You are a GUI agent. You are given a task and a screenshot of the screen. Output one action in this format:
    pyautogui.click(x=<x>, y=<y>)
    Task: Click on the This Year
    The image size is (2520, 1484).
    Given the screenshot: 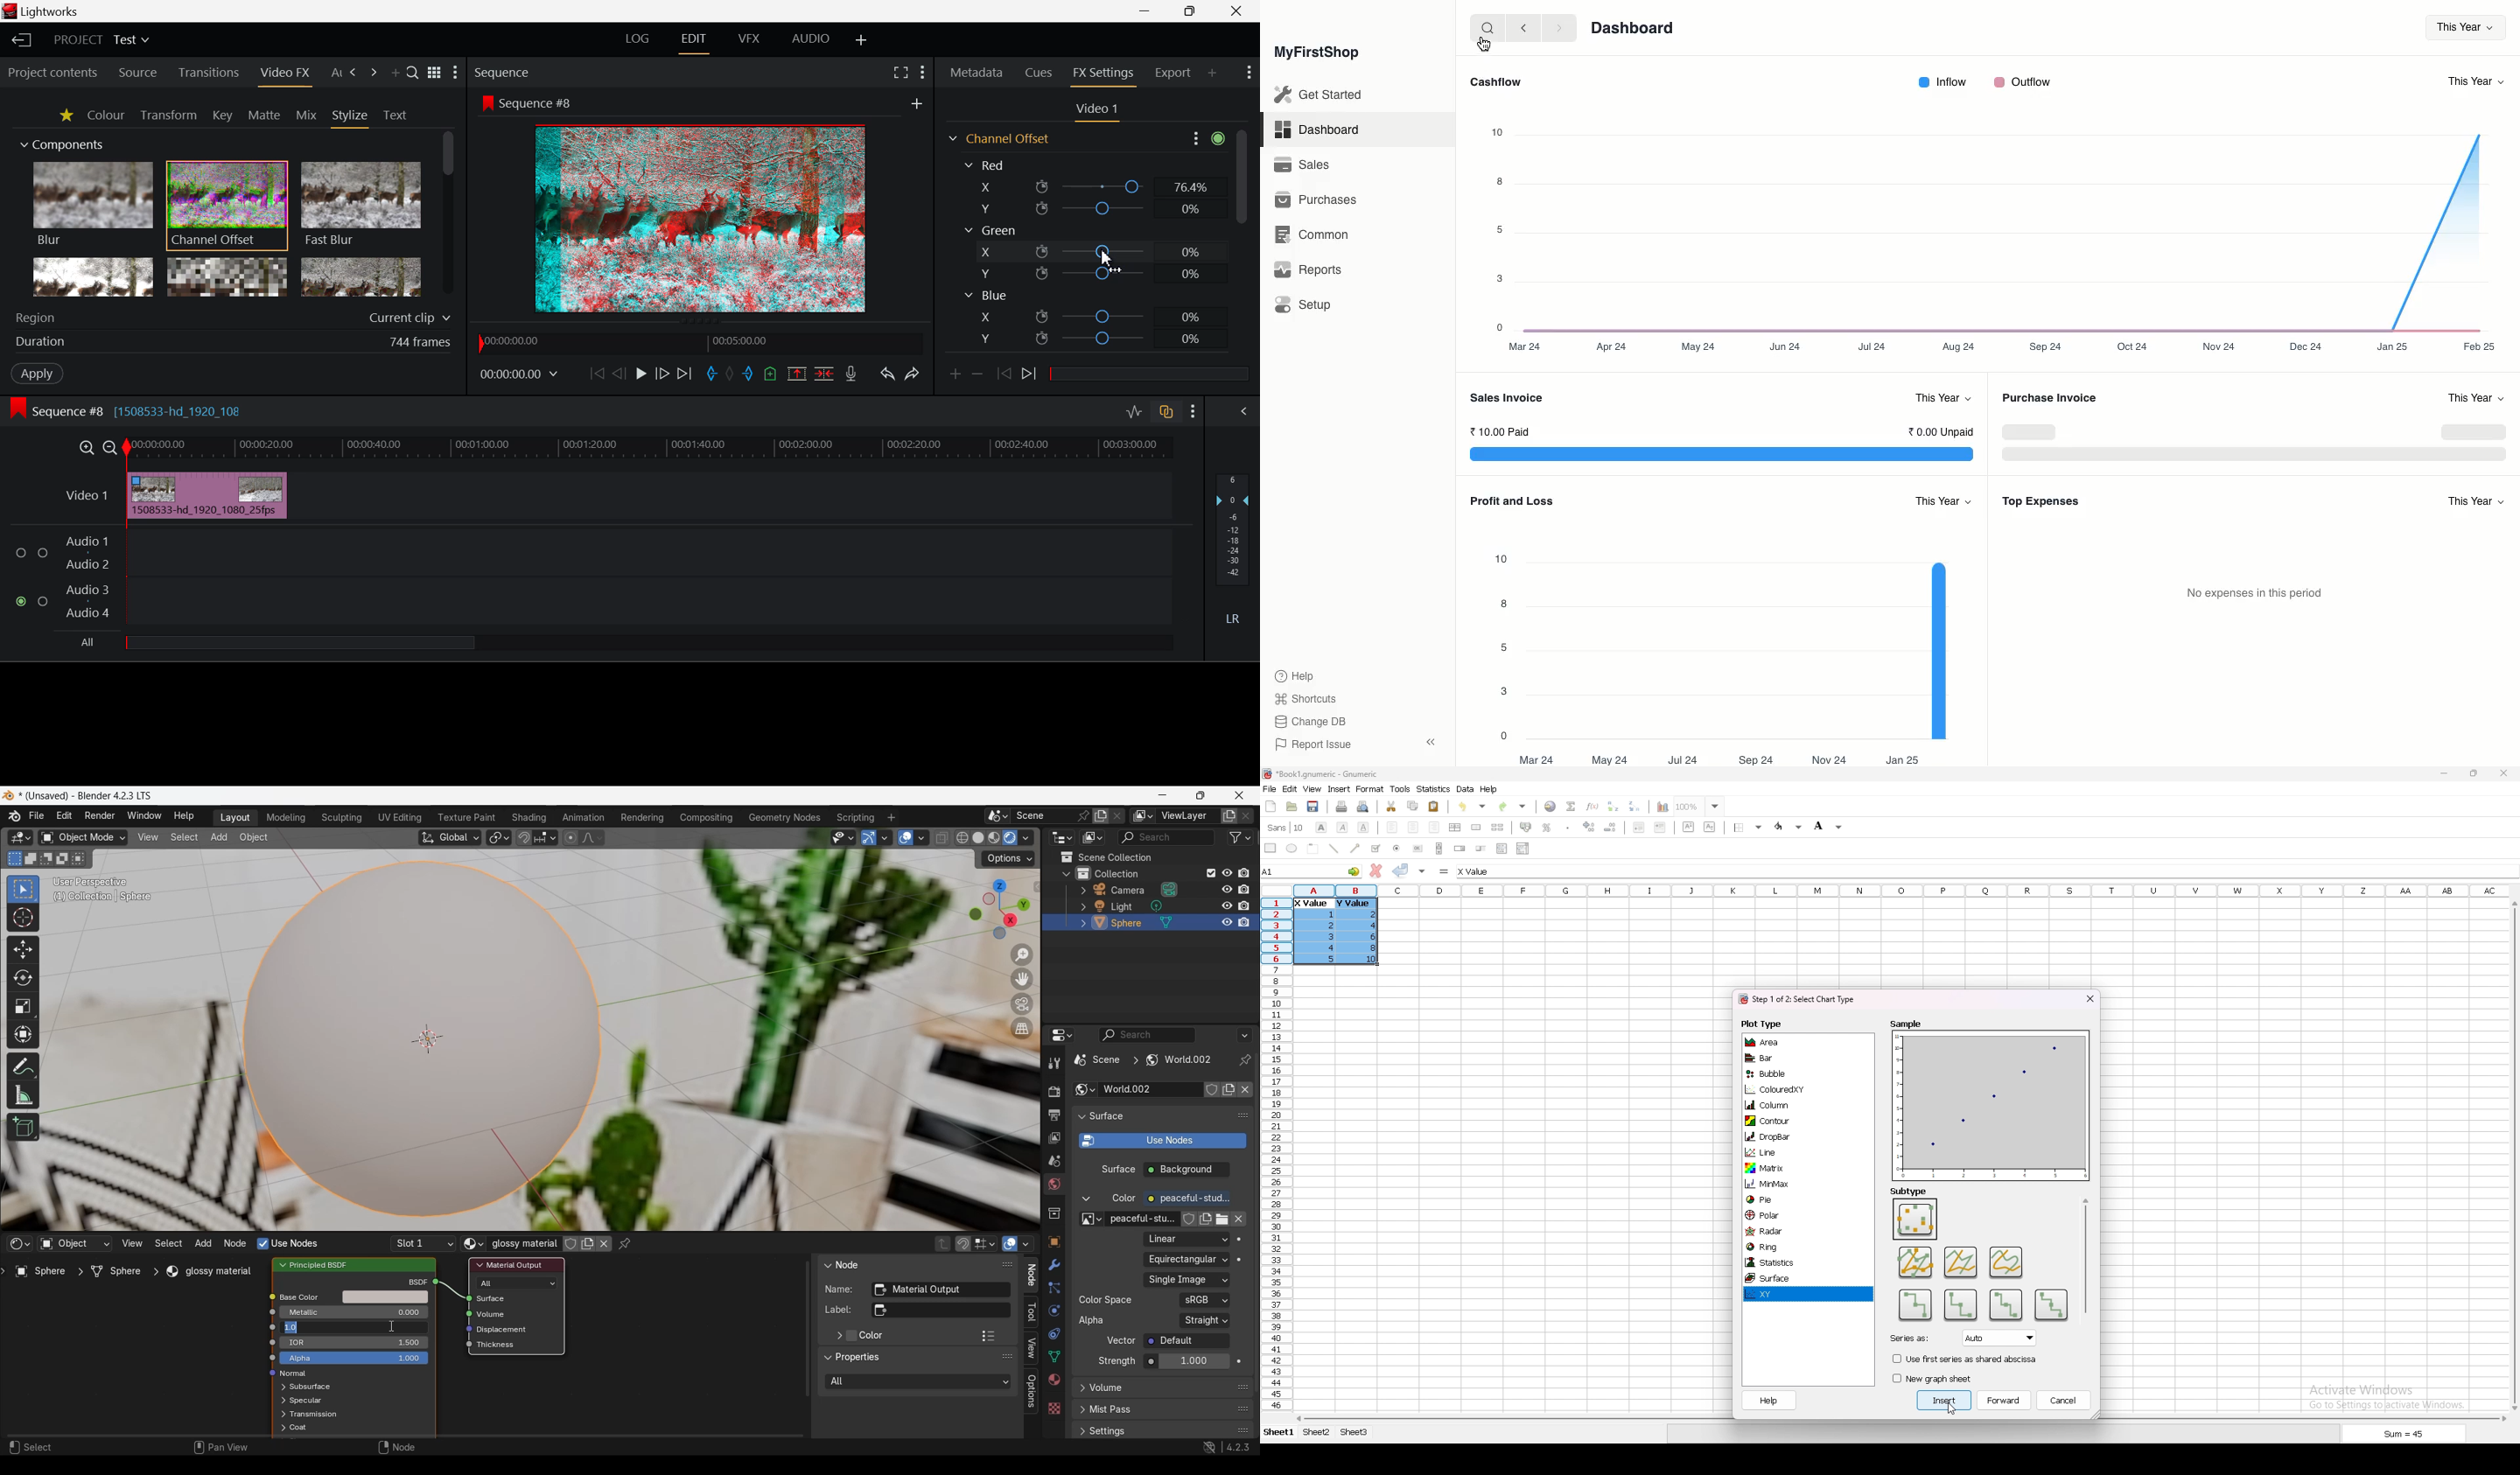 What is the action you would take?
    pyautogui.click(x=2470, y=502)
    